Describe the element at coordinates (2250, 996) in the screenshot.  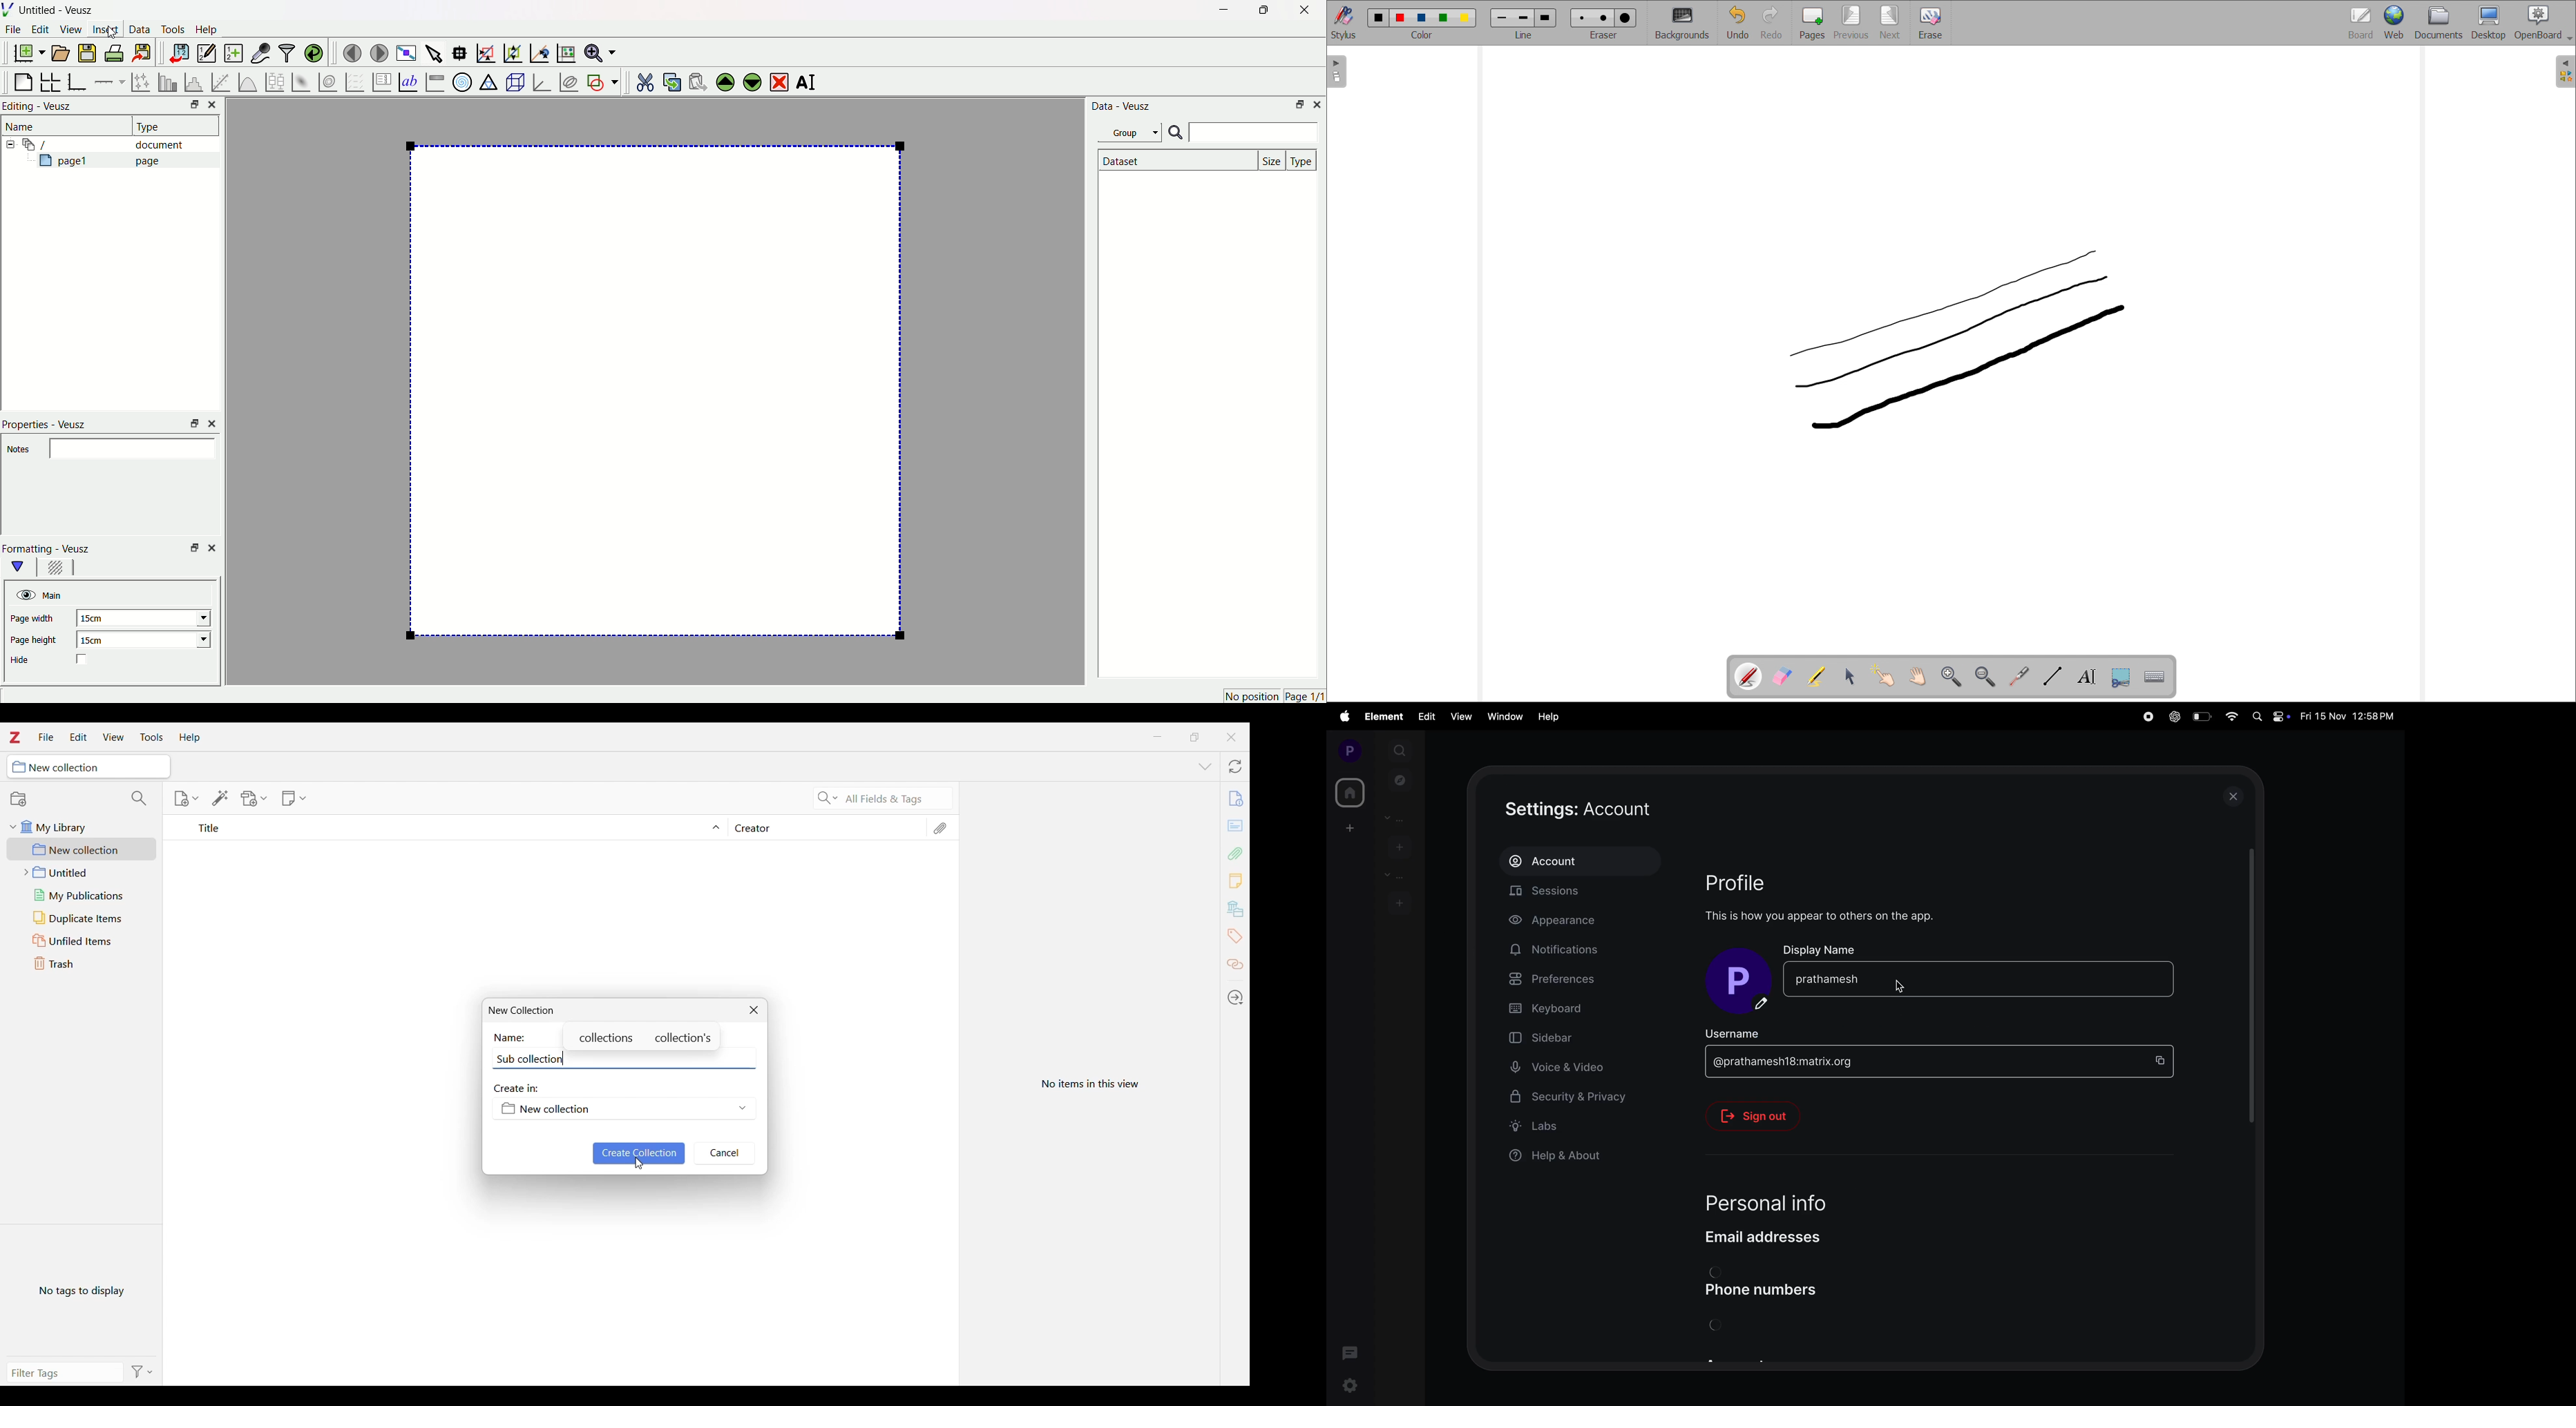
I see `` at that location.